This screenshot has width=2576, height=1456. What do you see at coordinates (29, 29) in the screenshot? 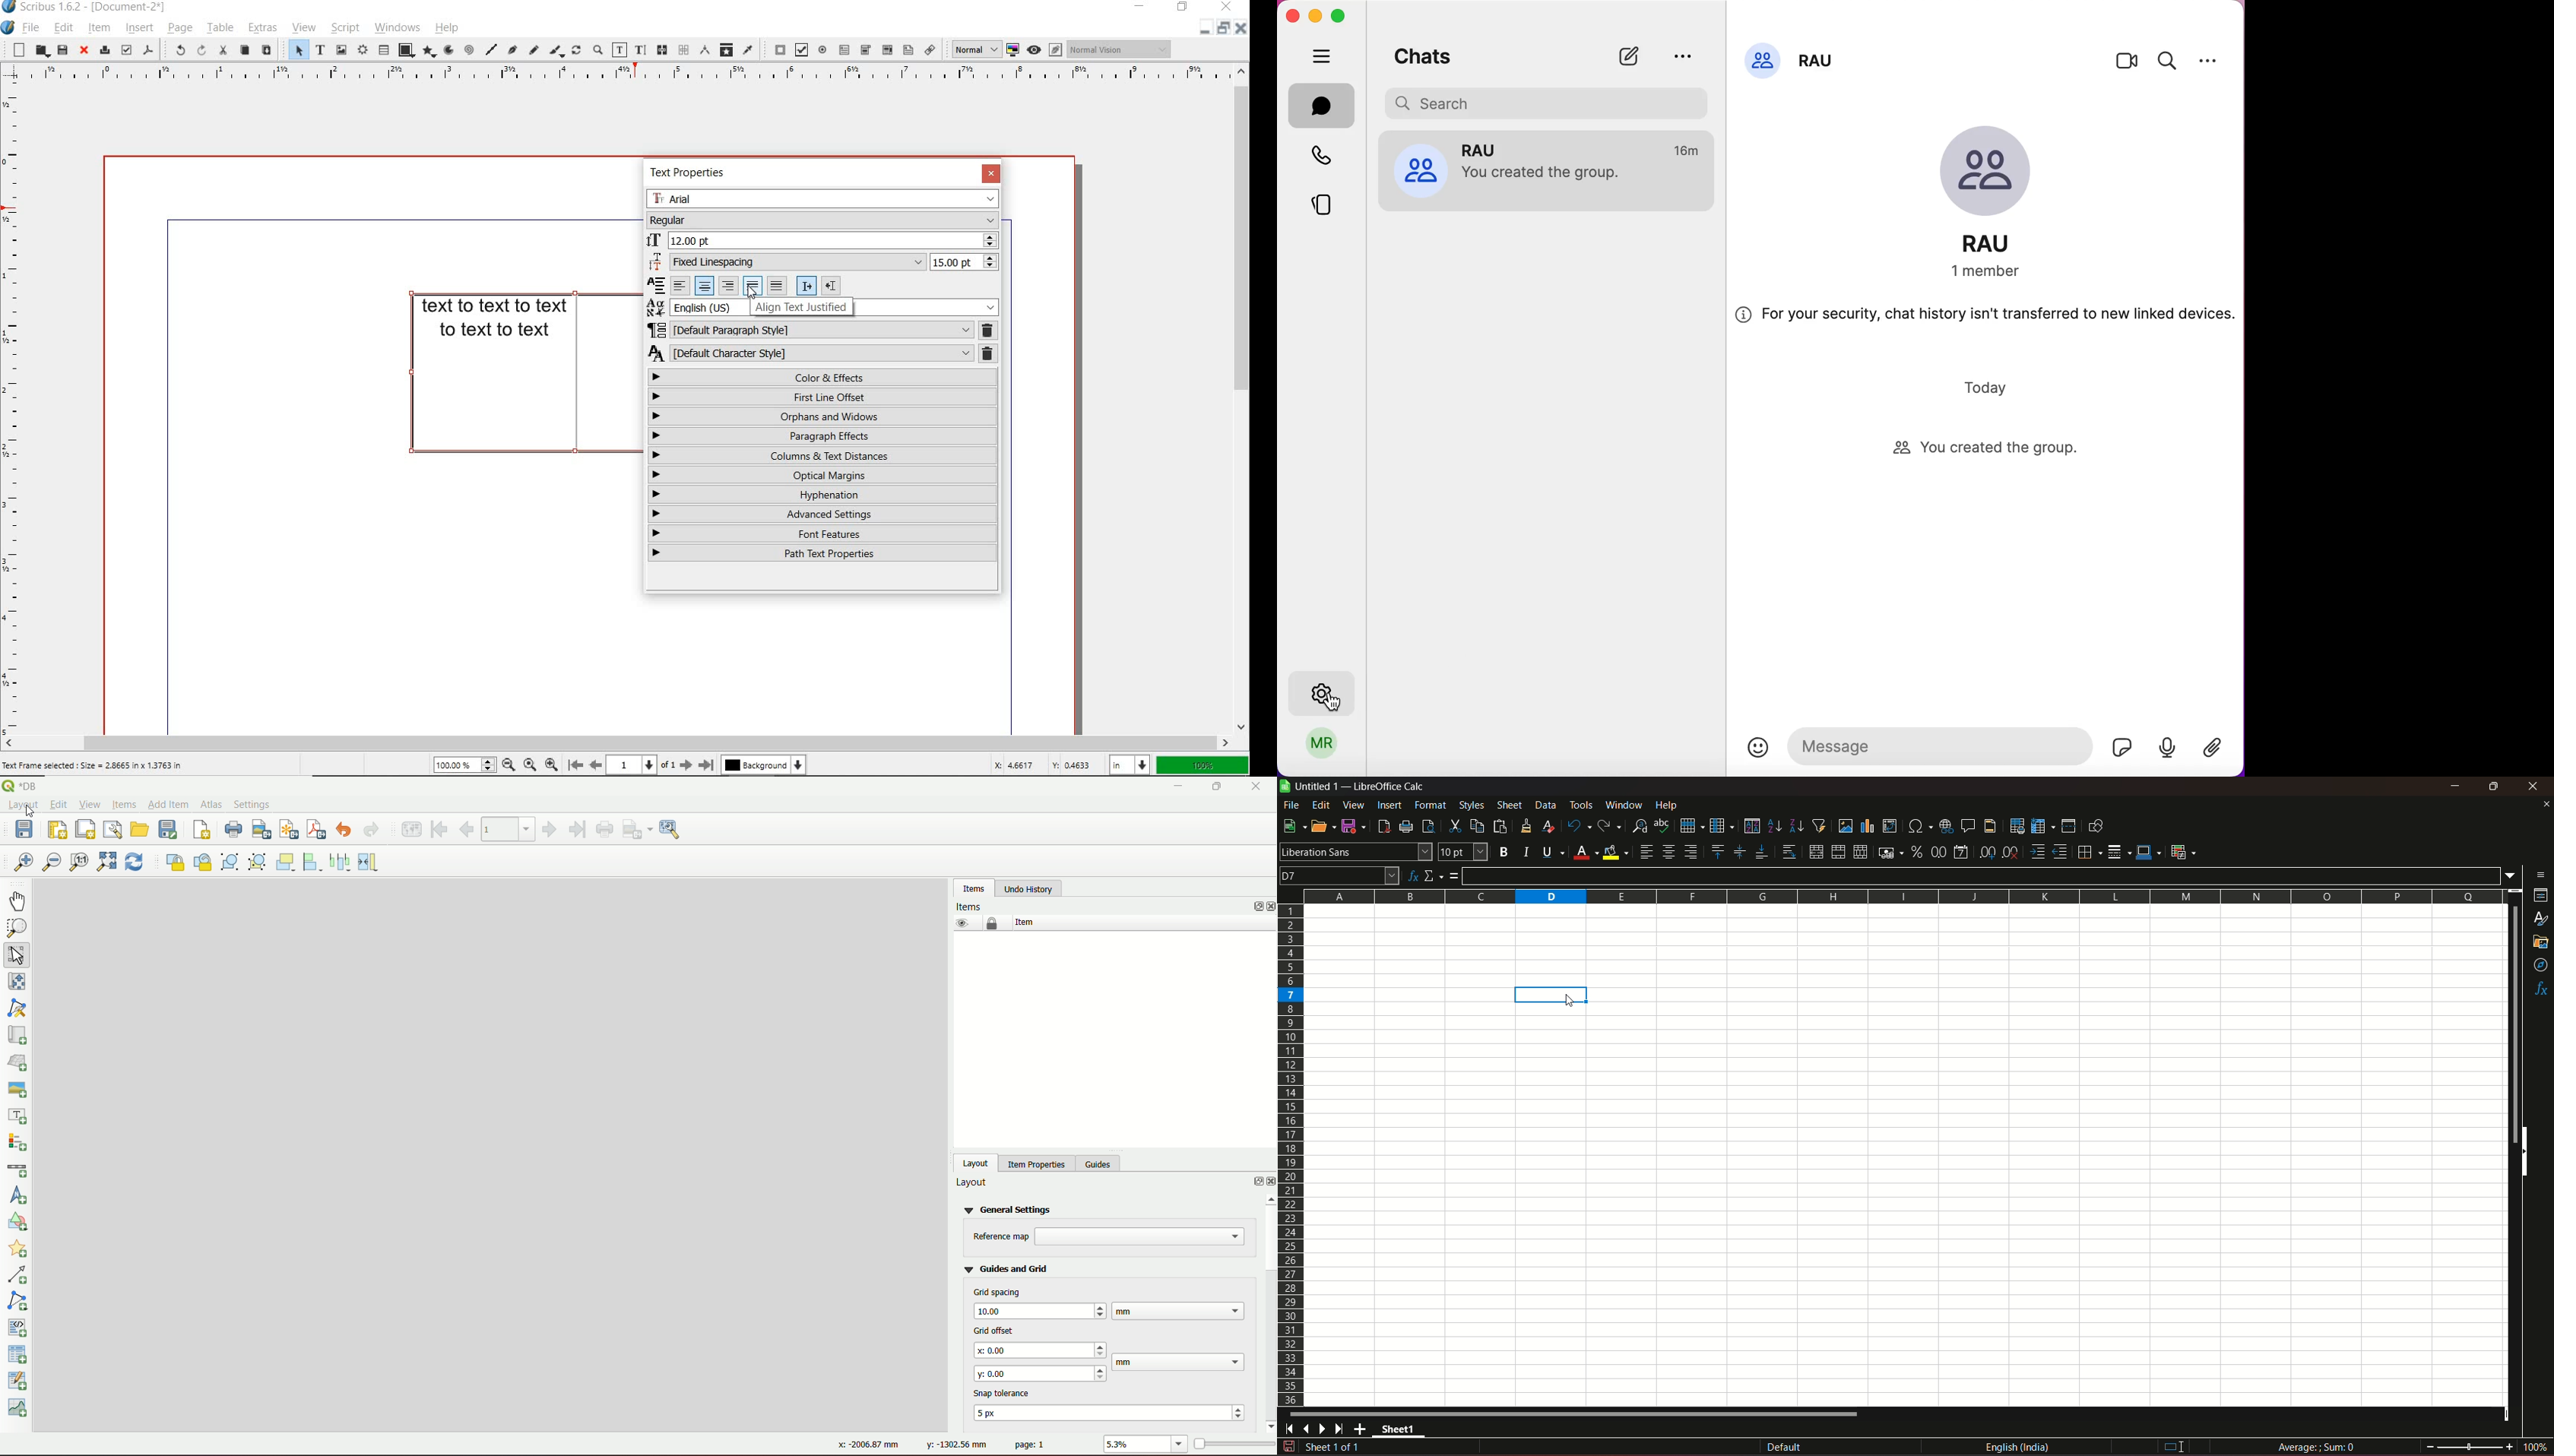
I see `file` at bounding box center [29, 29].